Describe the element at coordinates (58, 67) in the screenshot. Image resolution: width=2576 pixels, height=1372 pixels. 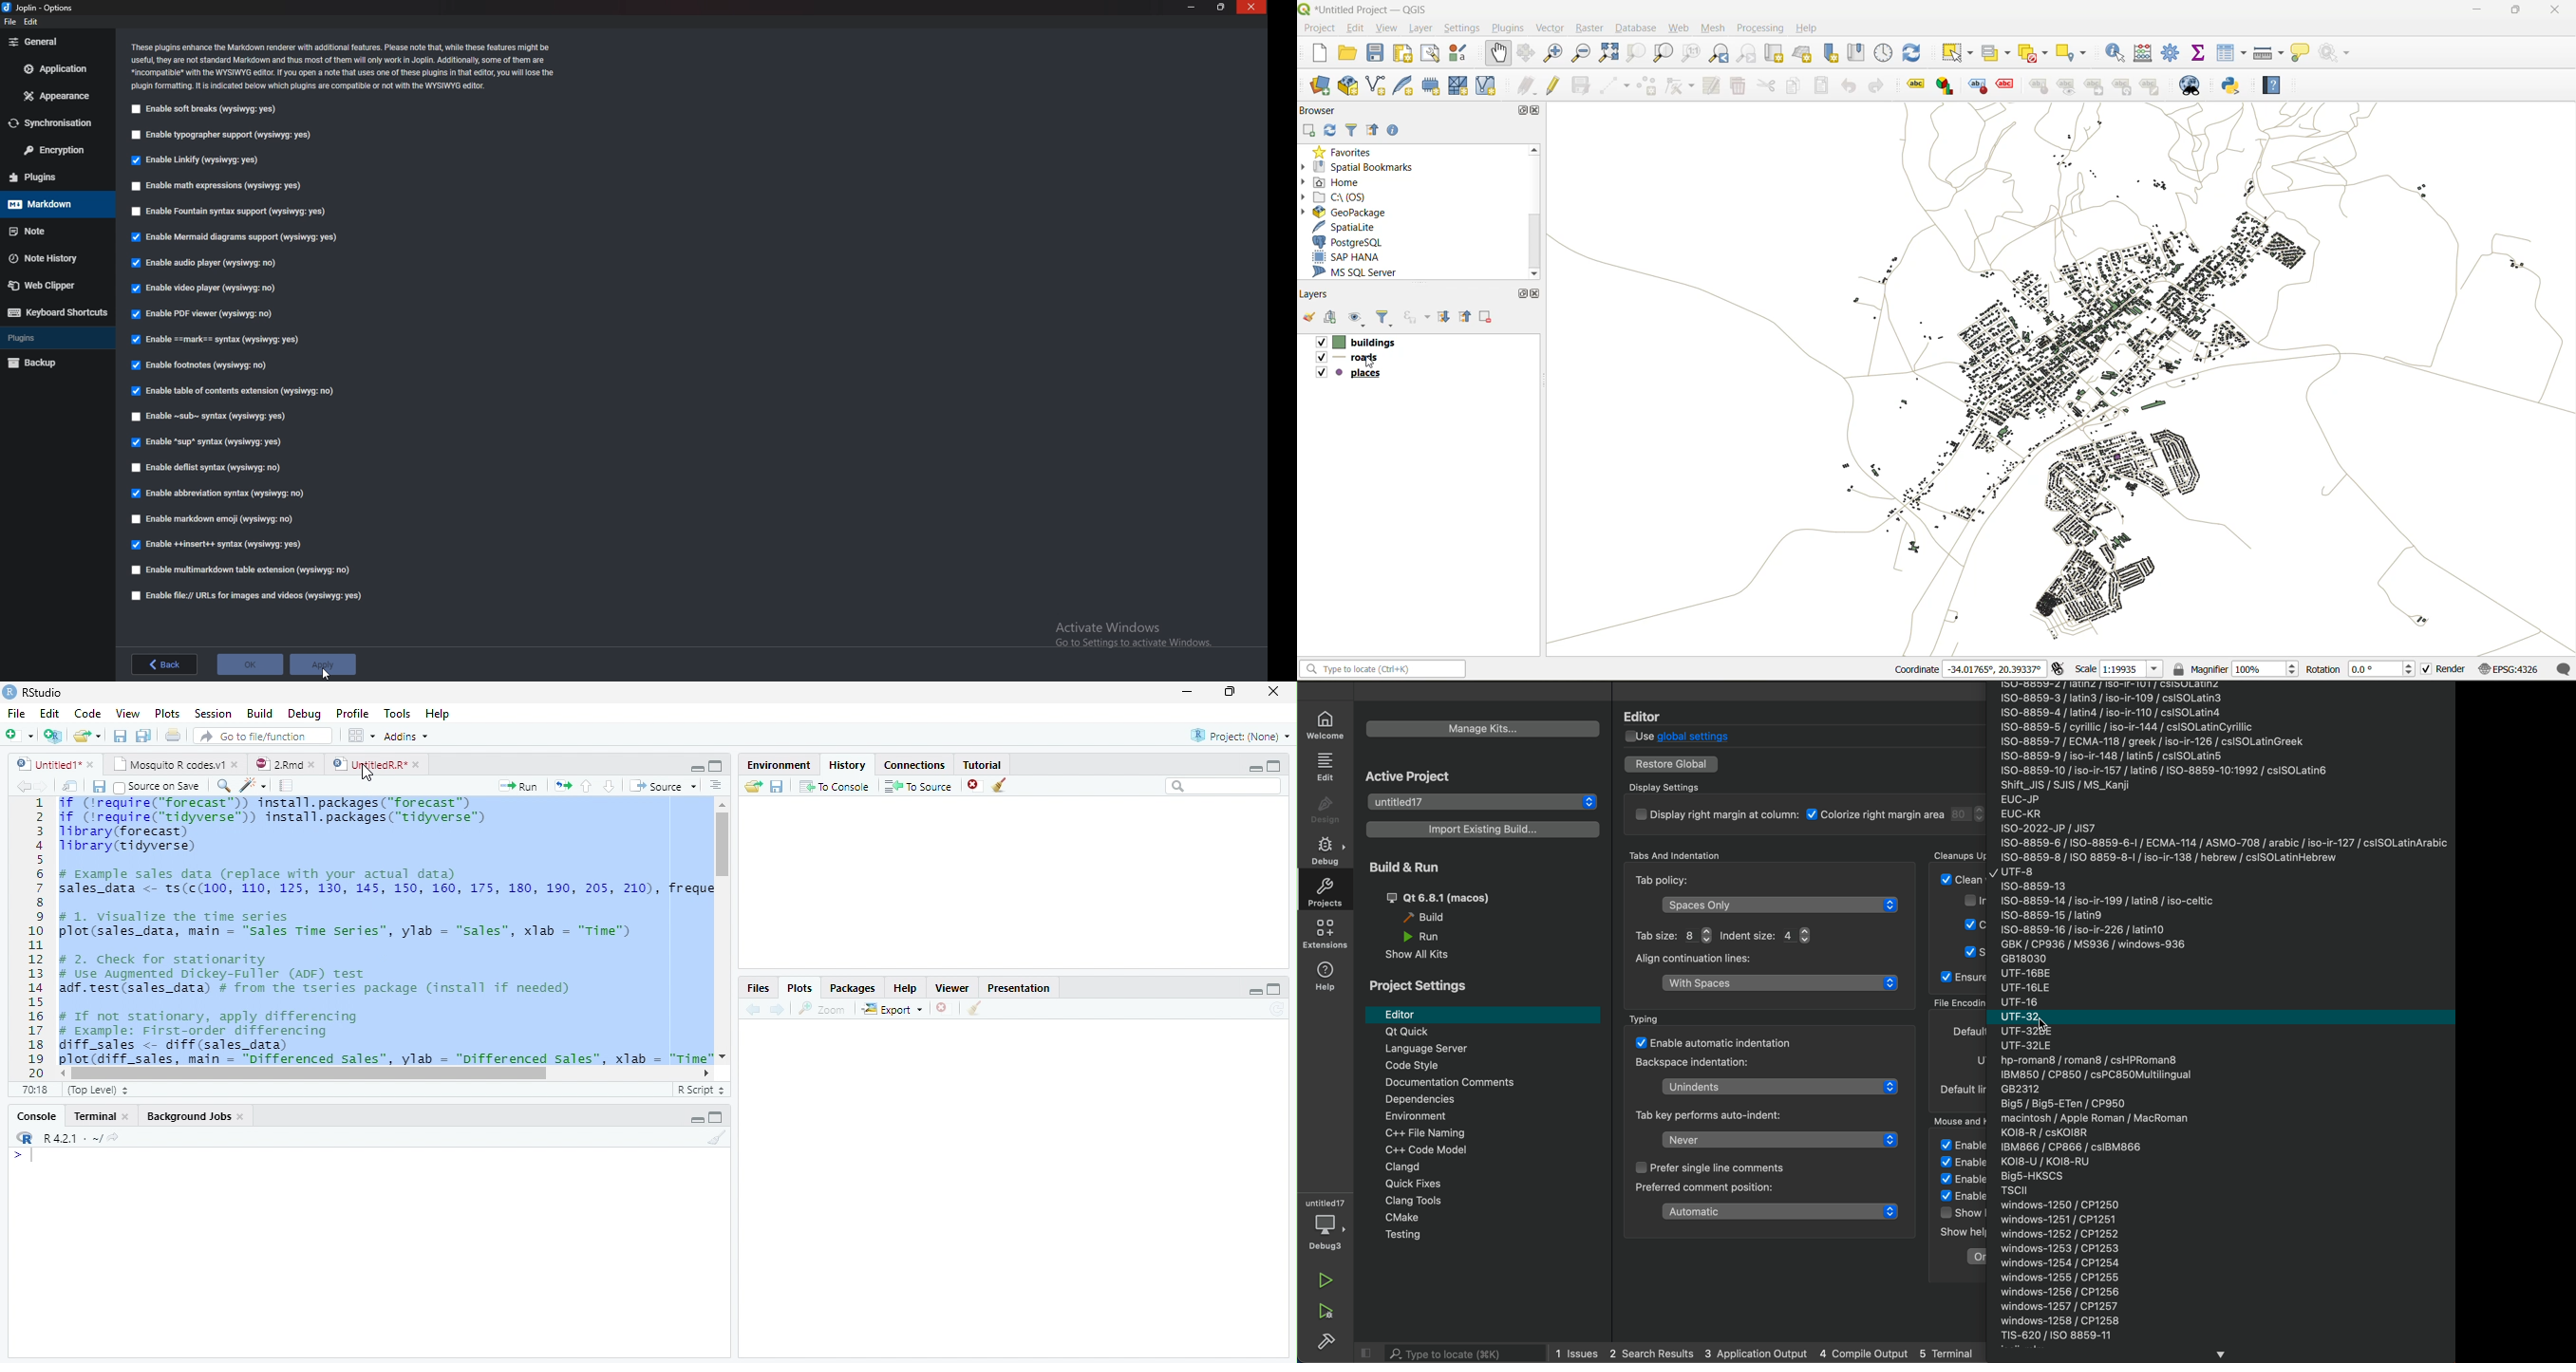
I see `Application` at that location.